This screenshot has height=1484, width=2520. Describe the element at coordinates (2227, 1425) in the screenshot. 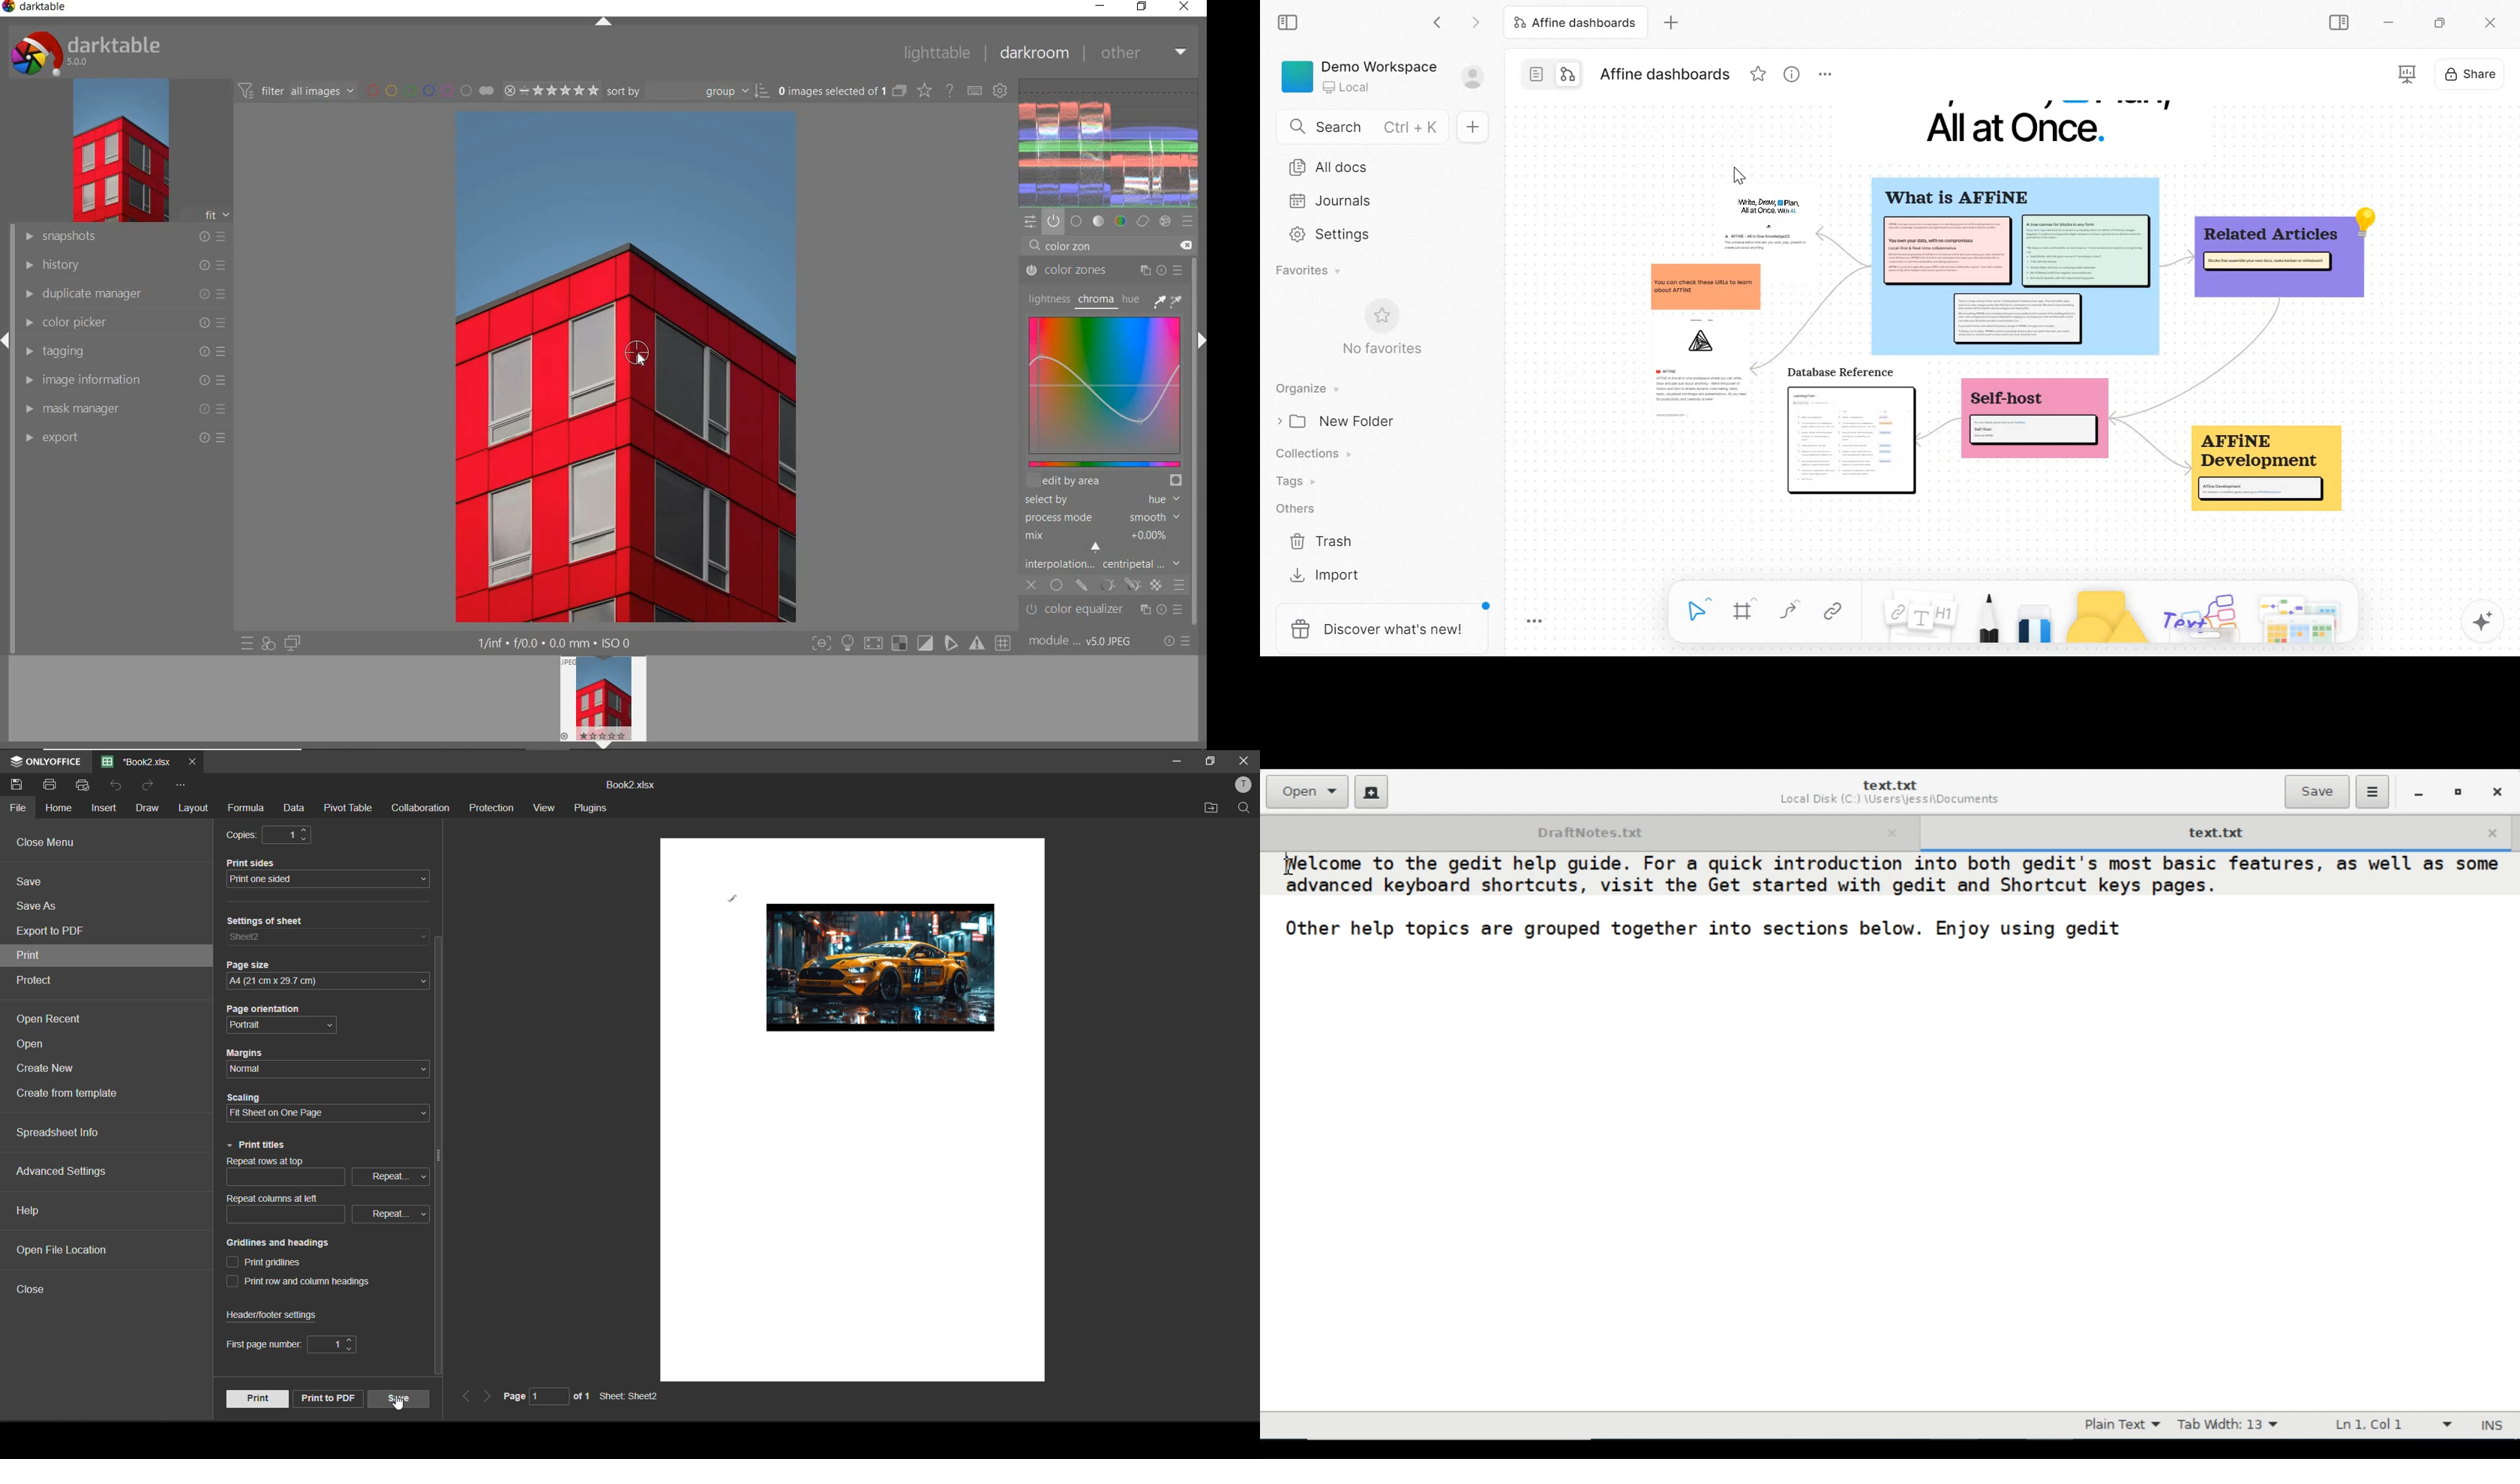

I see `Tab Width` at that location.